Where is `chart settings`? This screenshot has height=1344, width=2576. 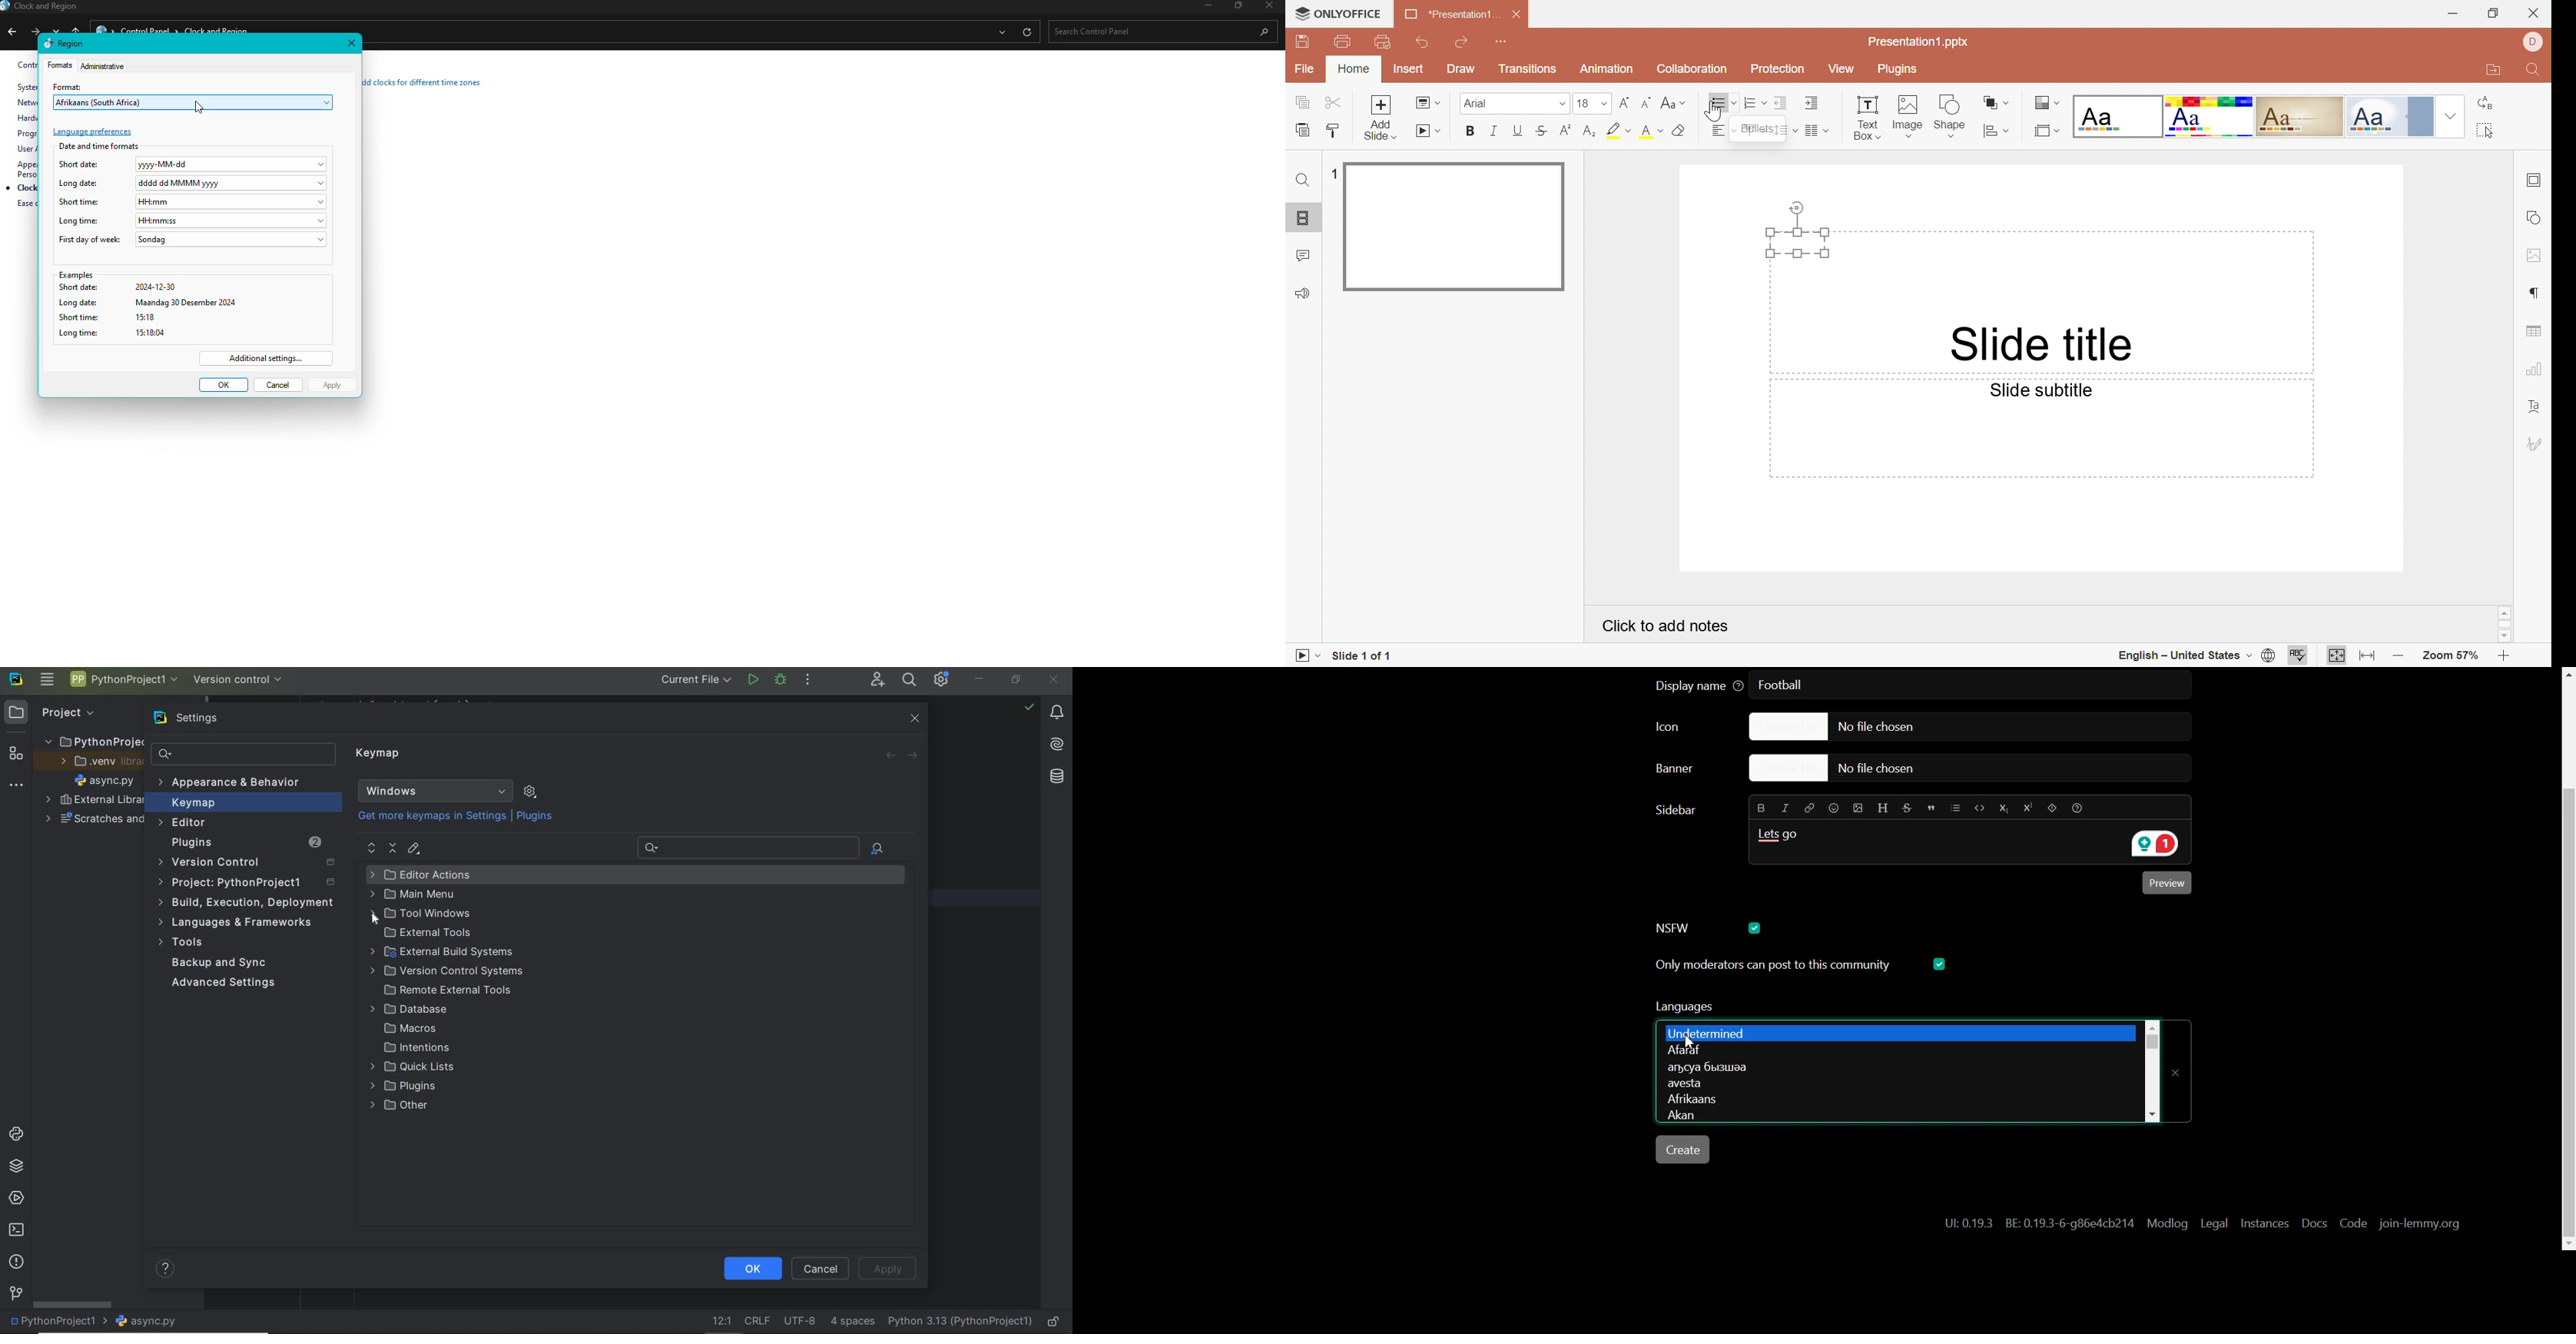 chart settings is located at coordinates (2534, 373).